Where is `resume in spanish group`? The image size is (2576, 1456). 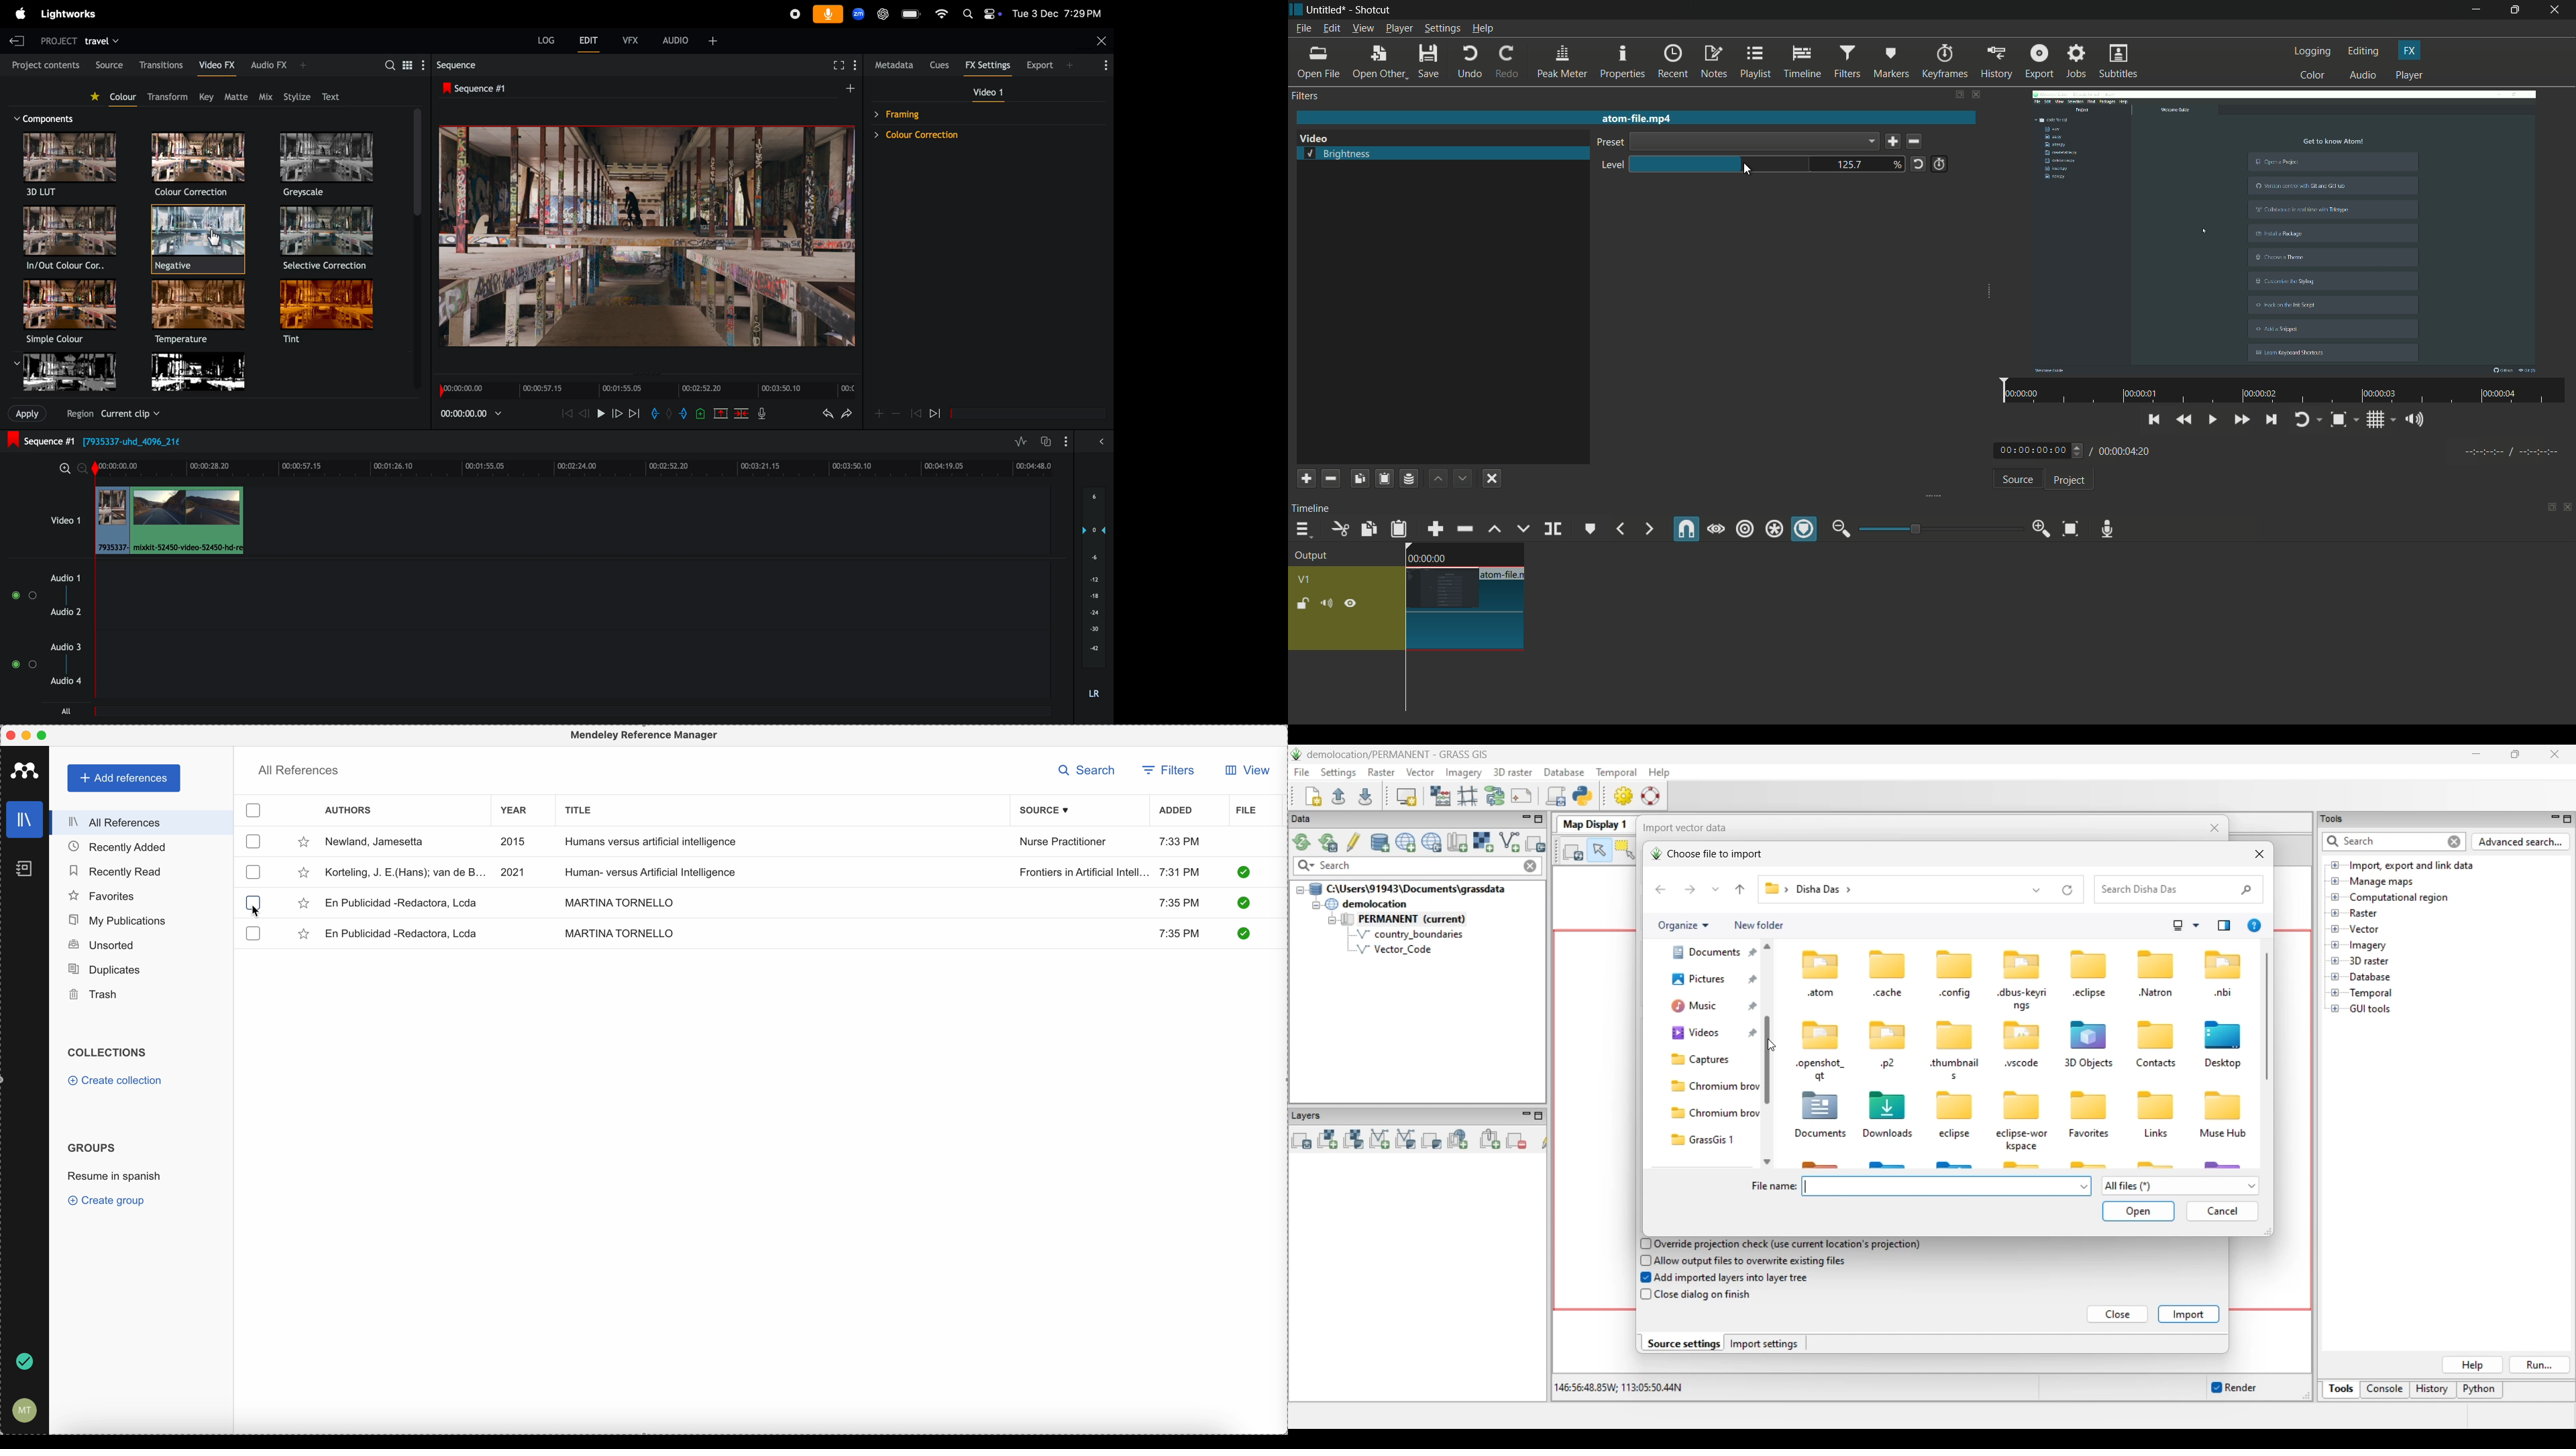 resume in spanish group is located at coordinates (116, 1175).